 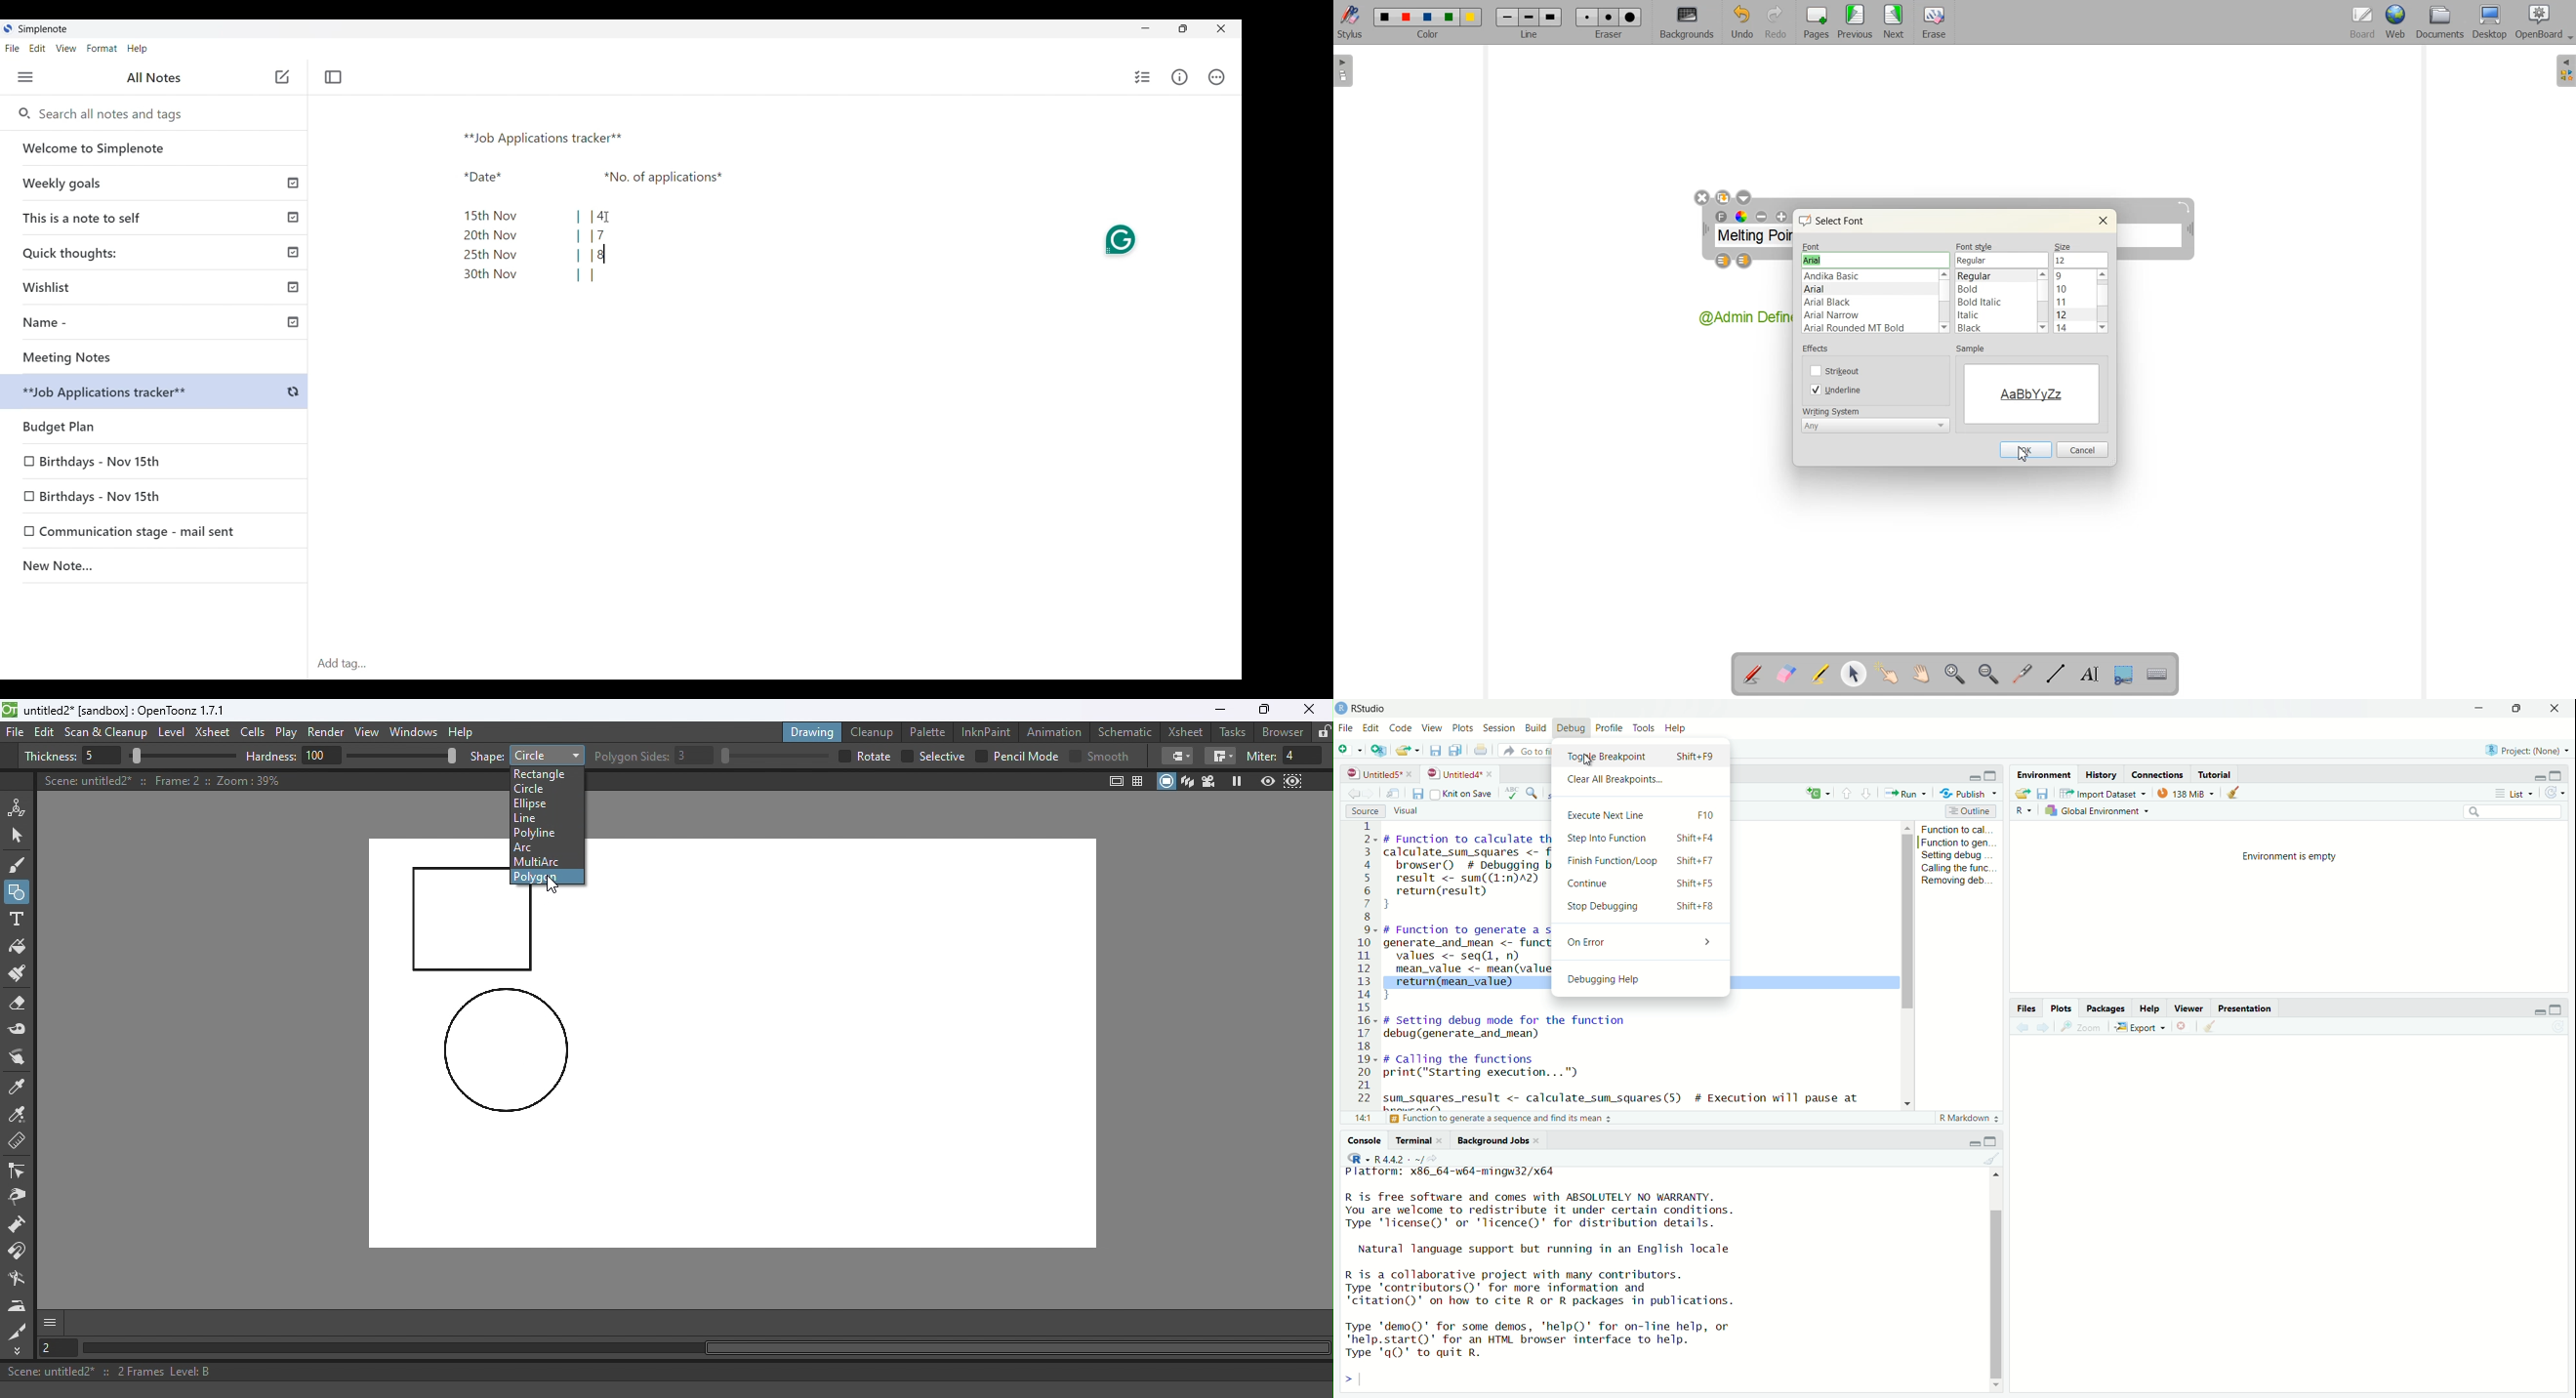 What do you see at coordinates (1588, 761) in the screenshot?
I see `cursor` at bounding box center [1588, 761].